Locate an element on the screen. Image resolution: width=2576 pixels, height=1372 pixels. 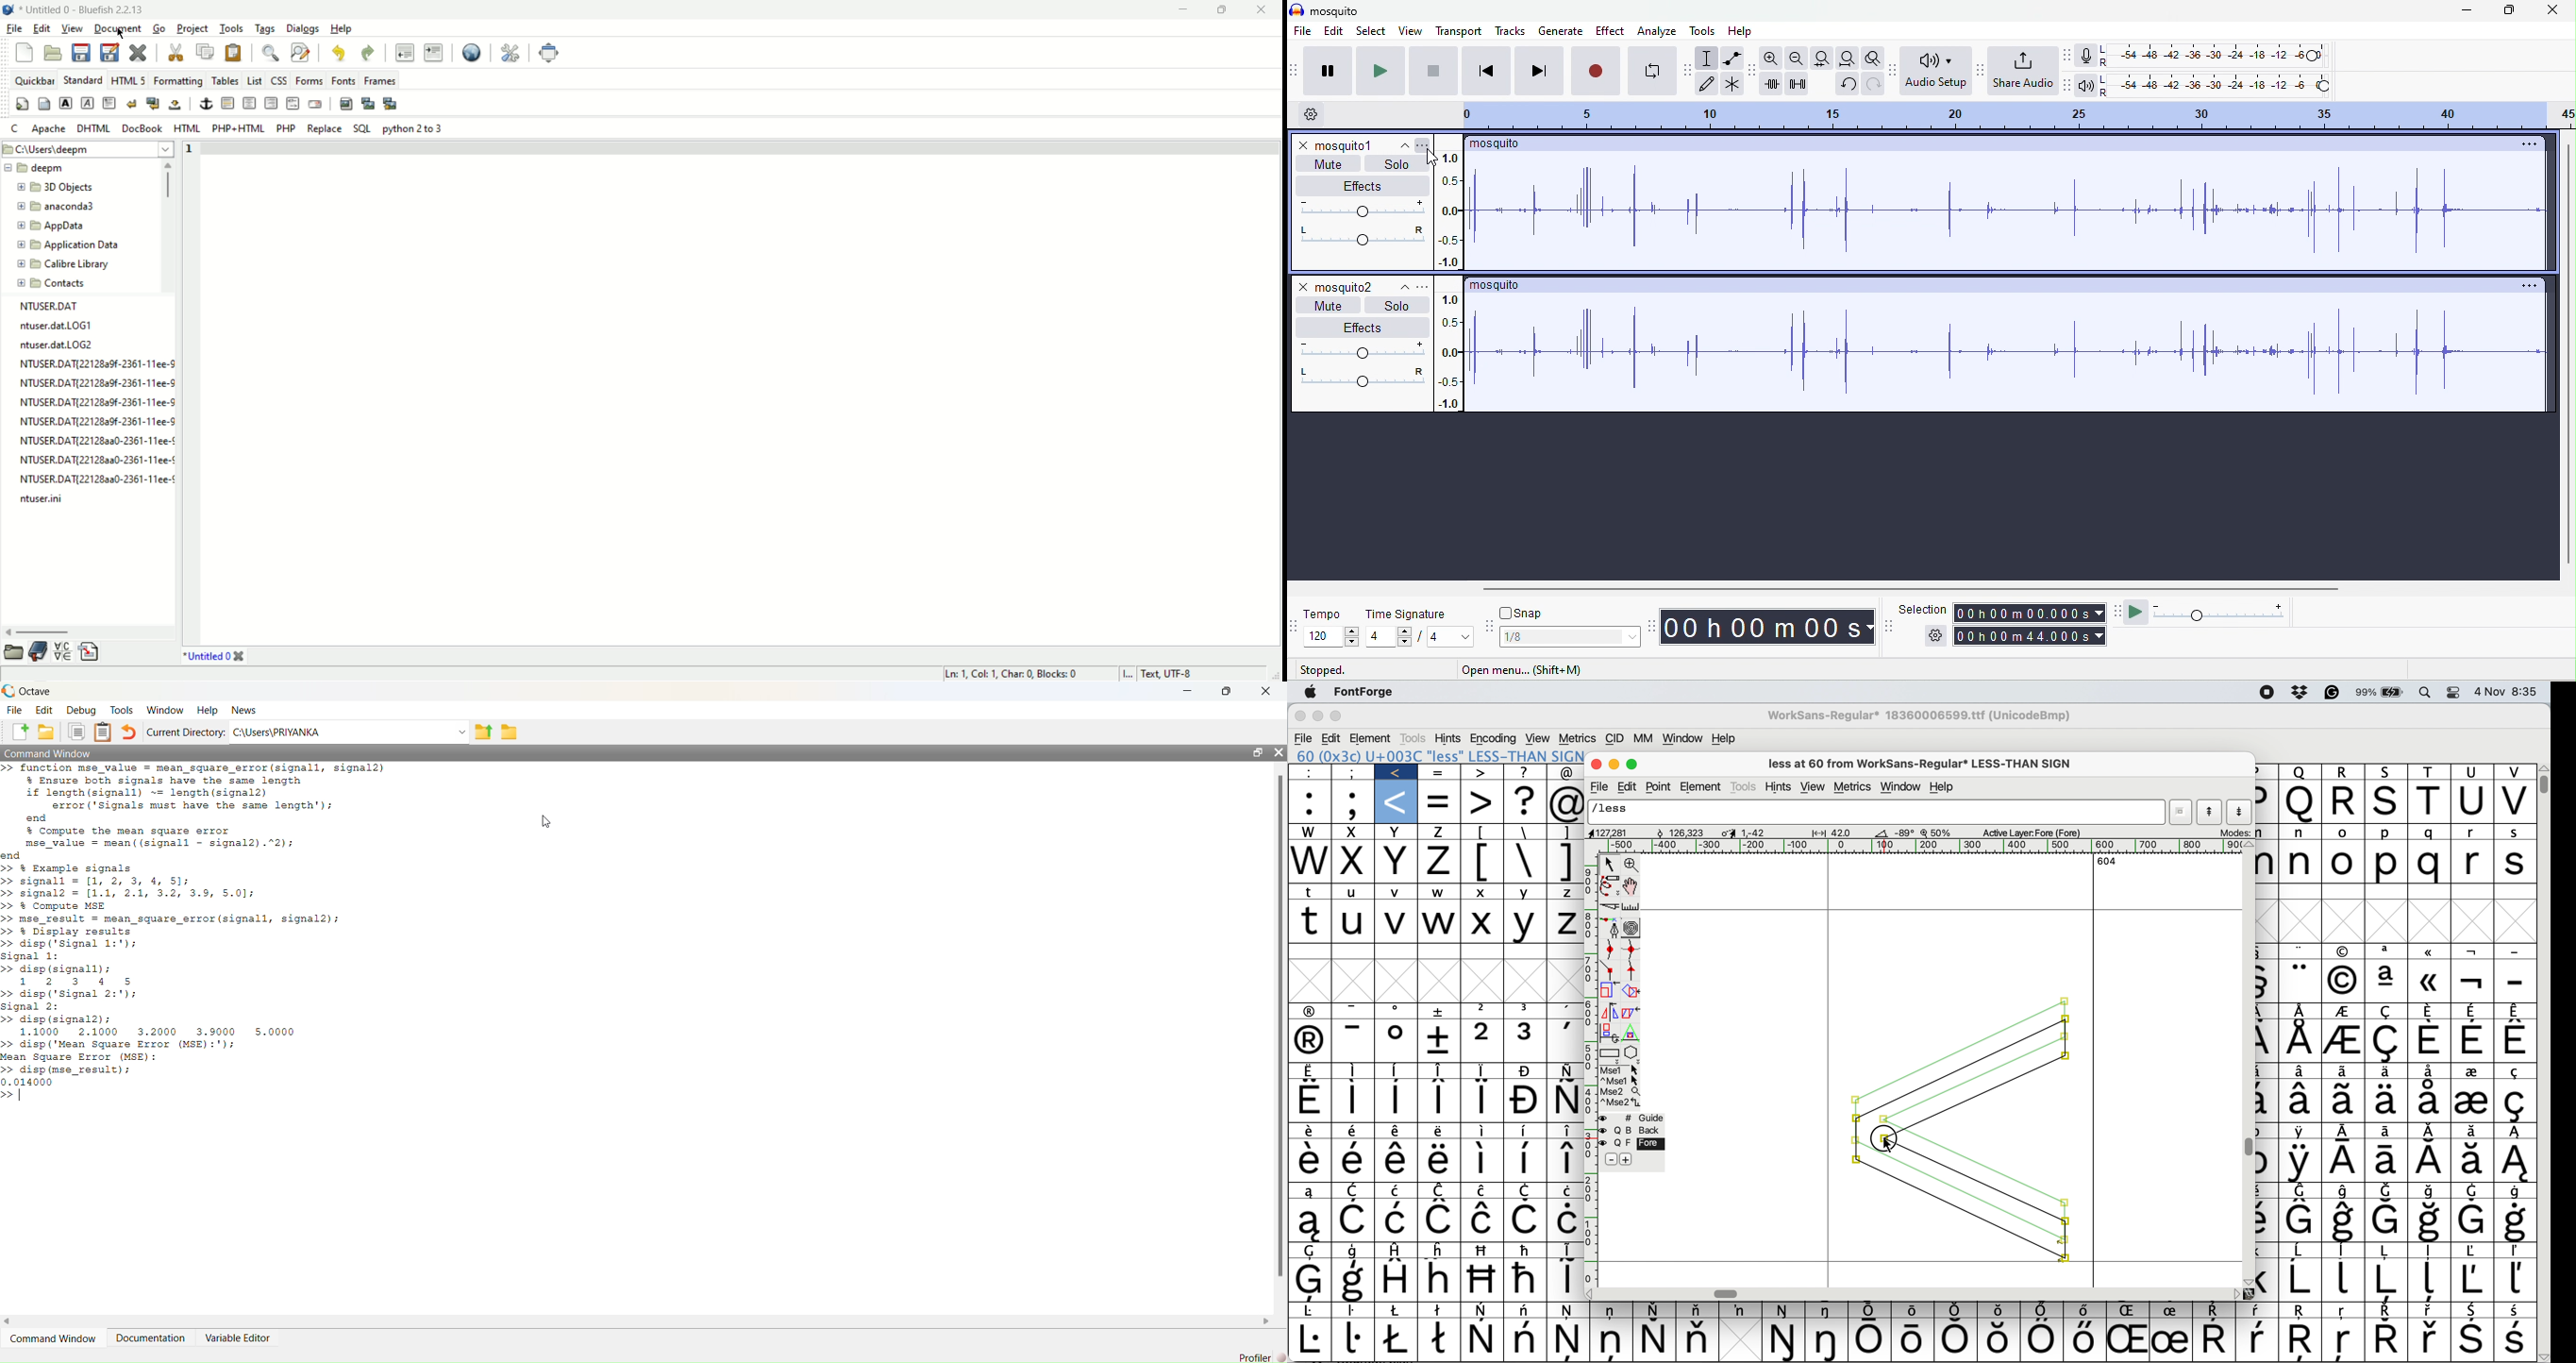
Symbol is located at coordinates (2429, 1101).